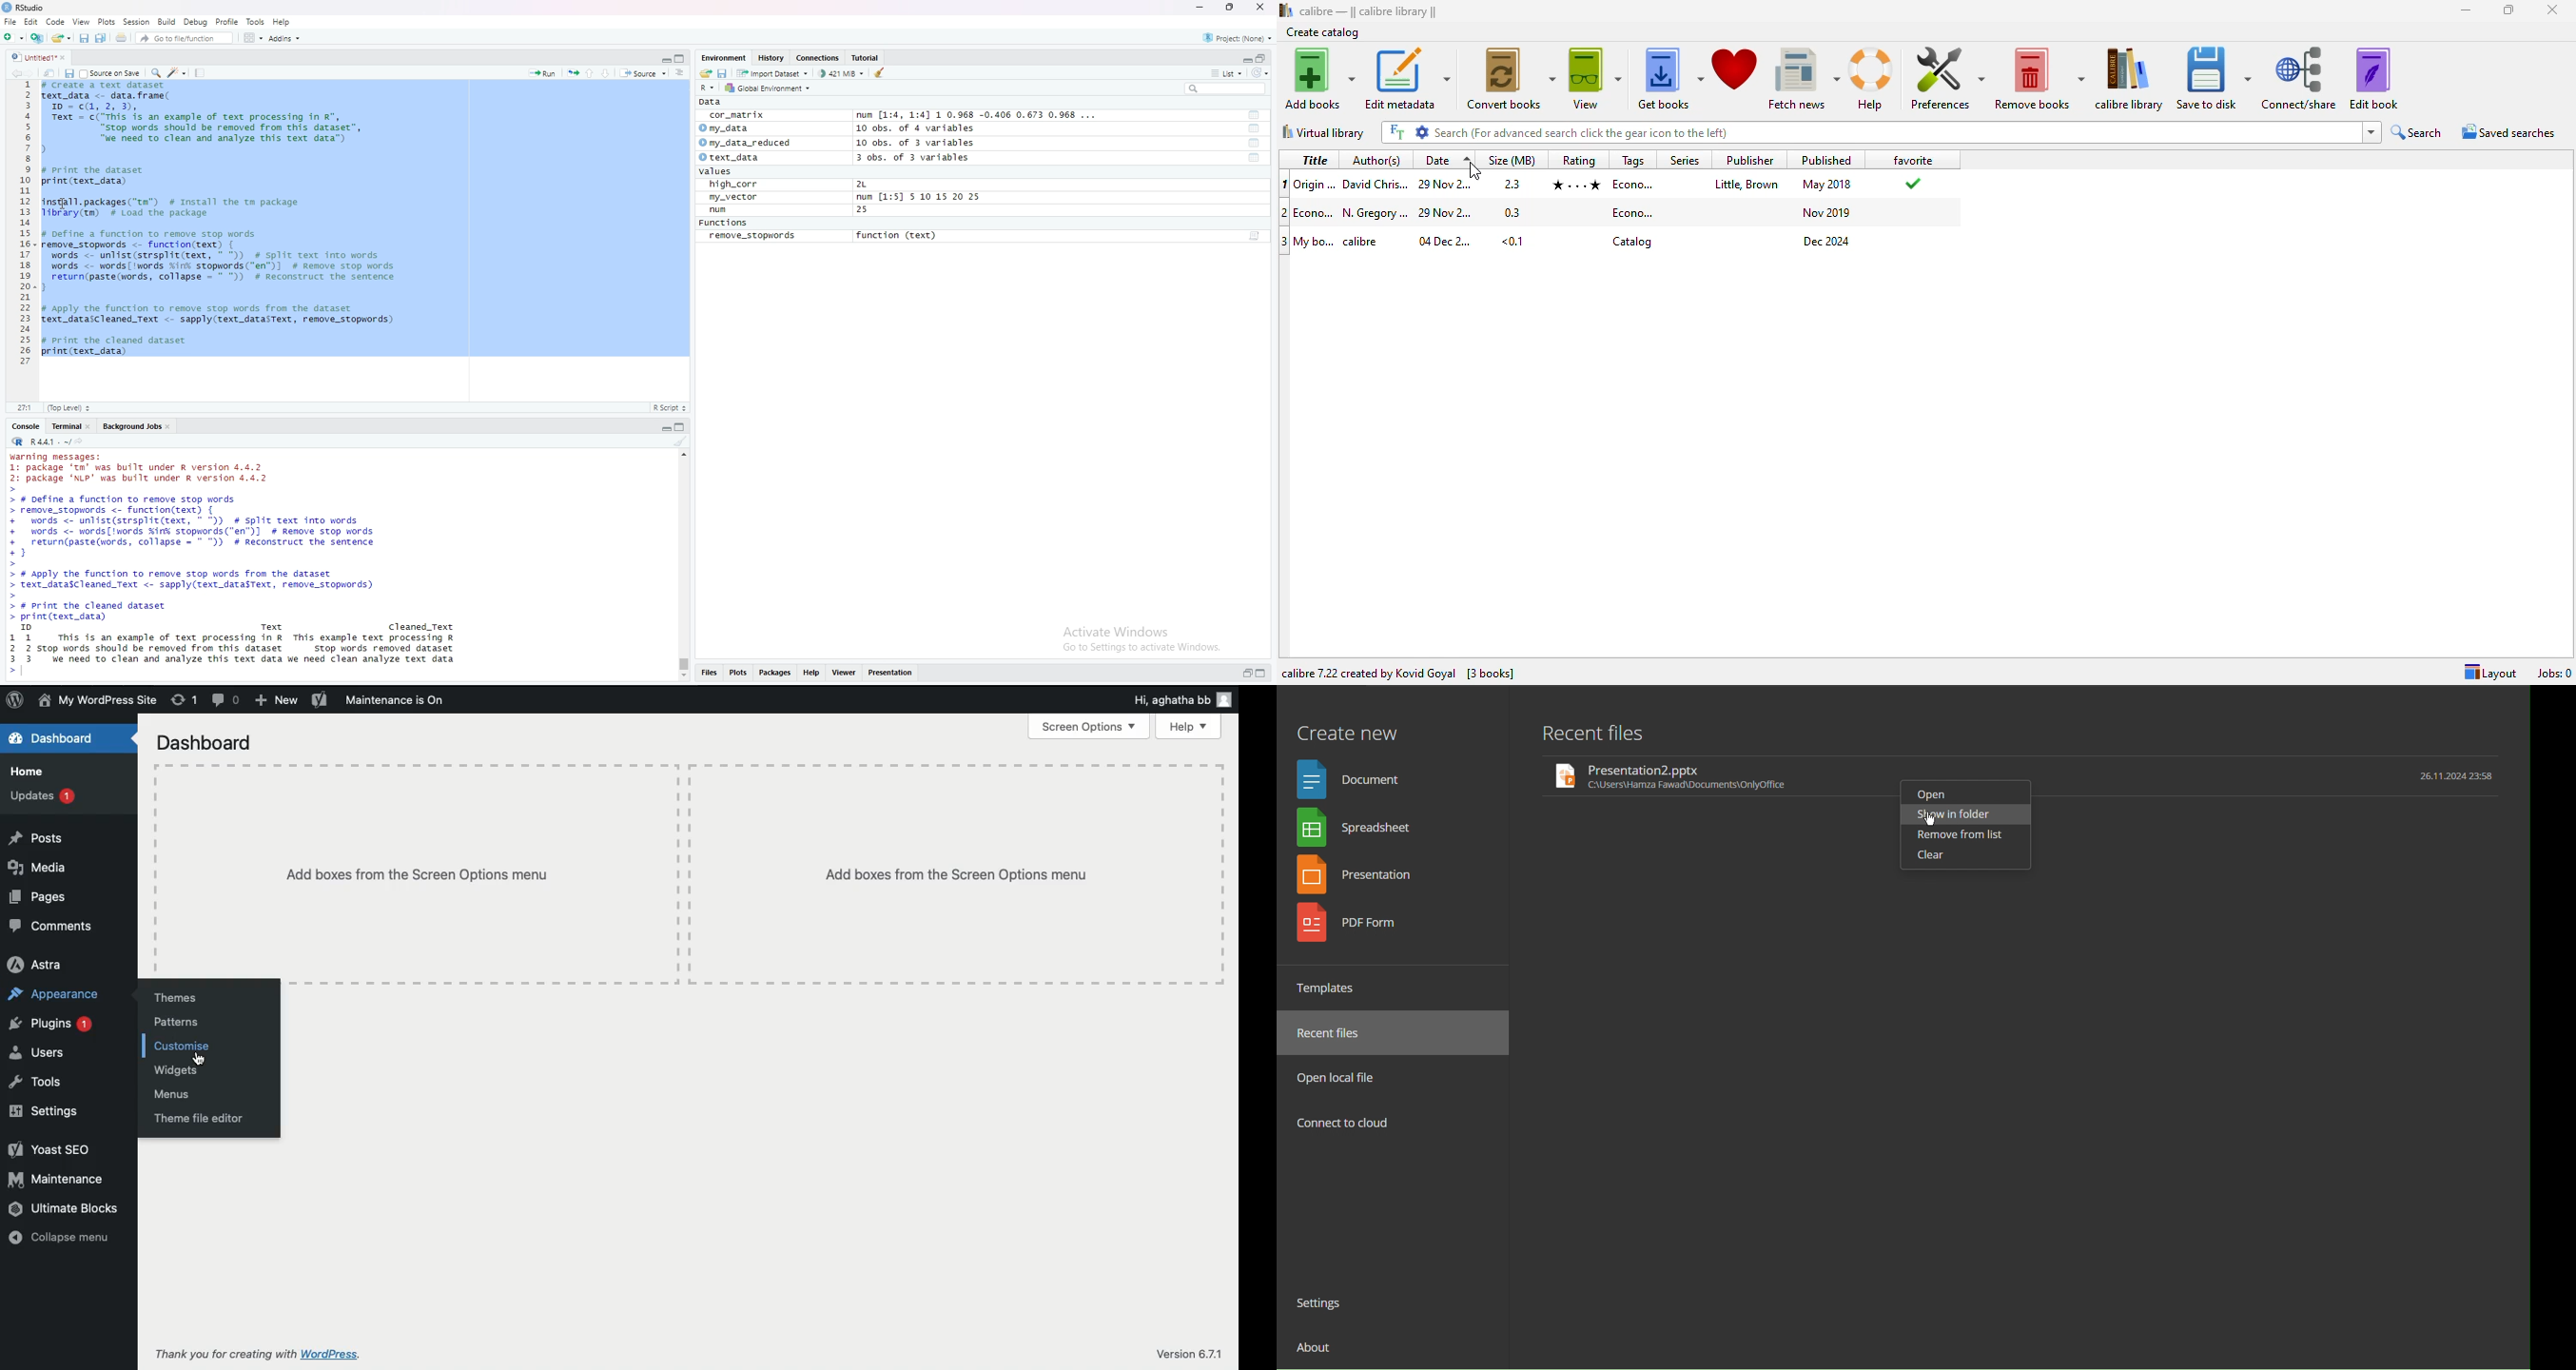 This screenshot has height=1372, width=2576. I want to click on Open Local File, so click(1341, 1077).